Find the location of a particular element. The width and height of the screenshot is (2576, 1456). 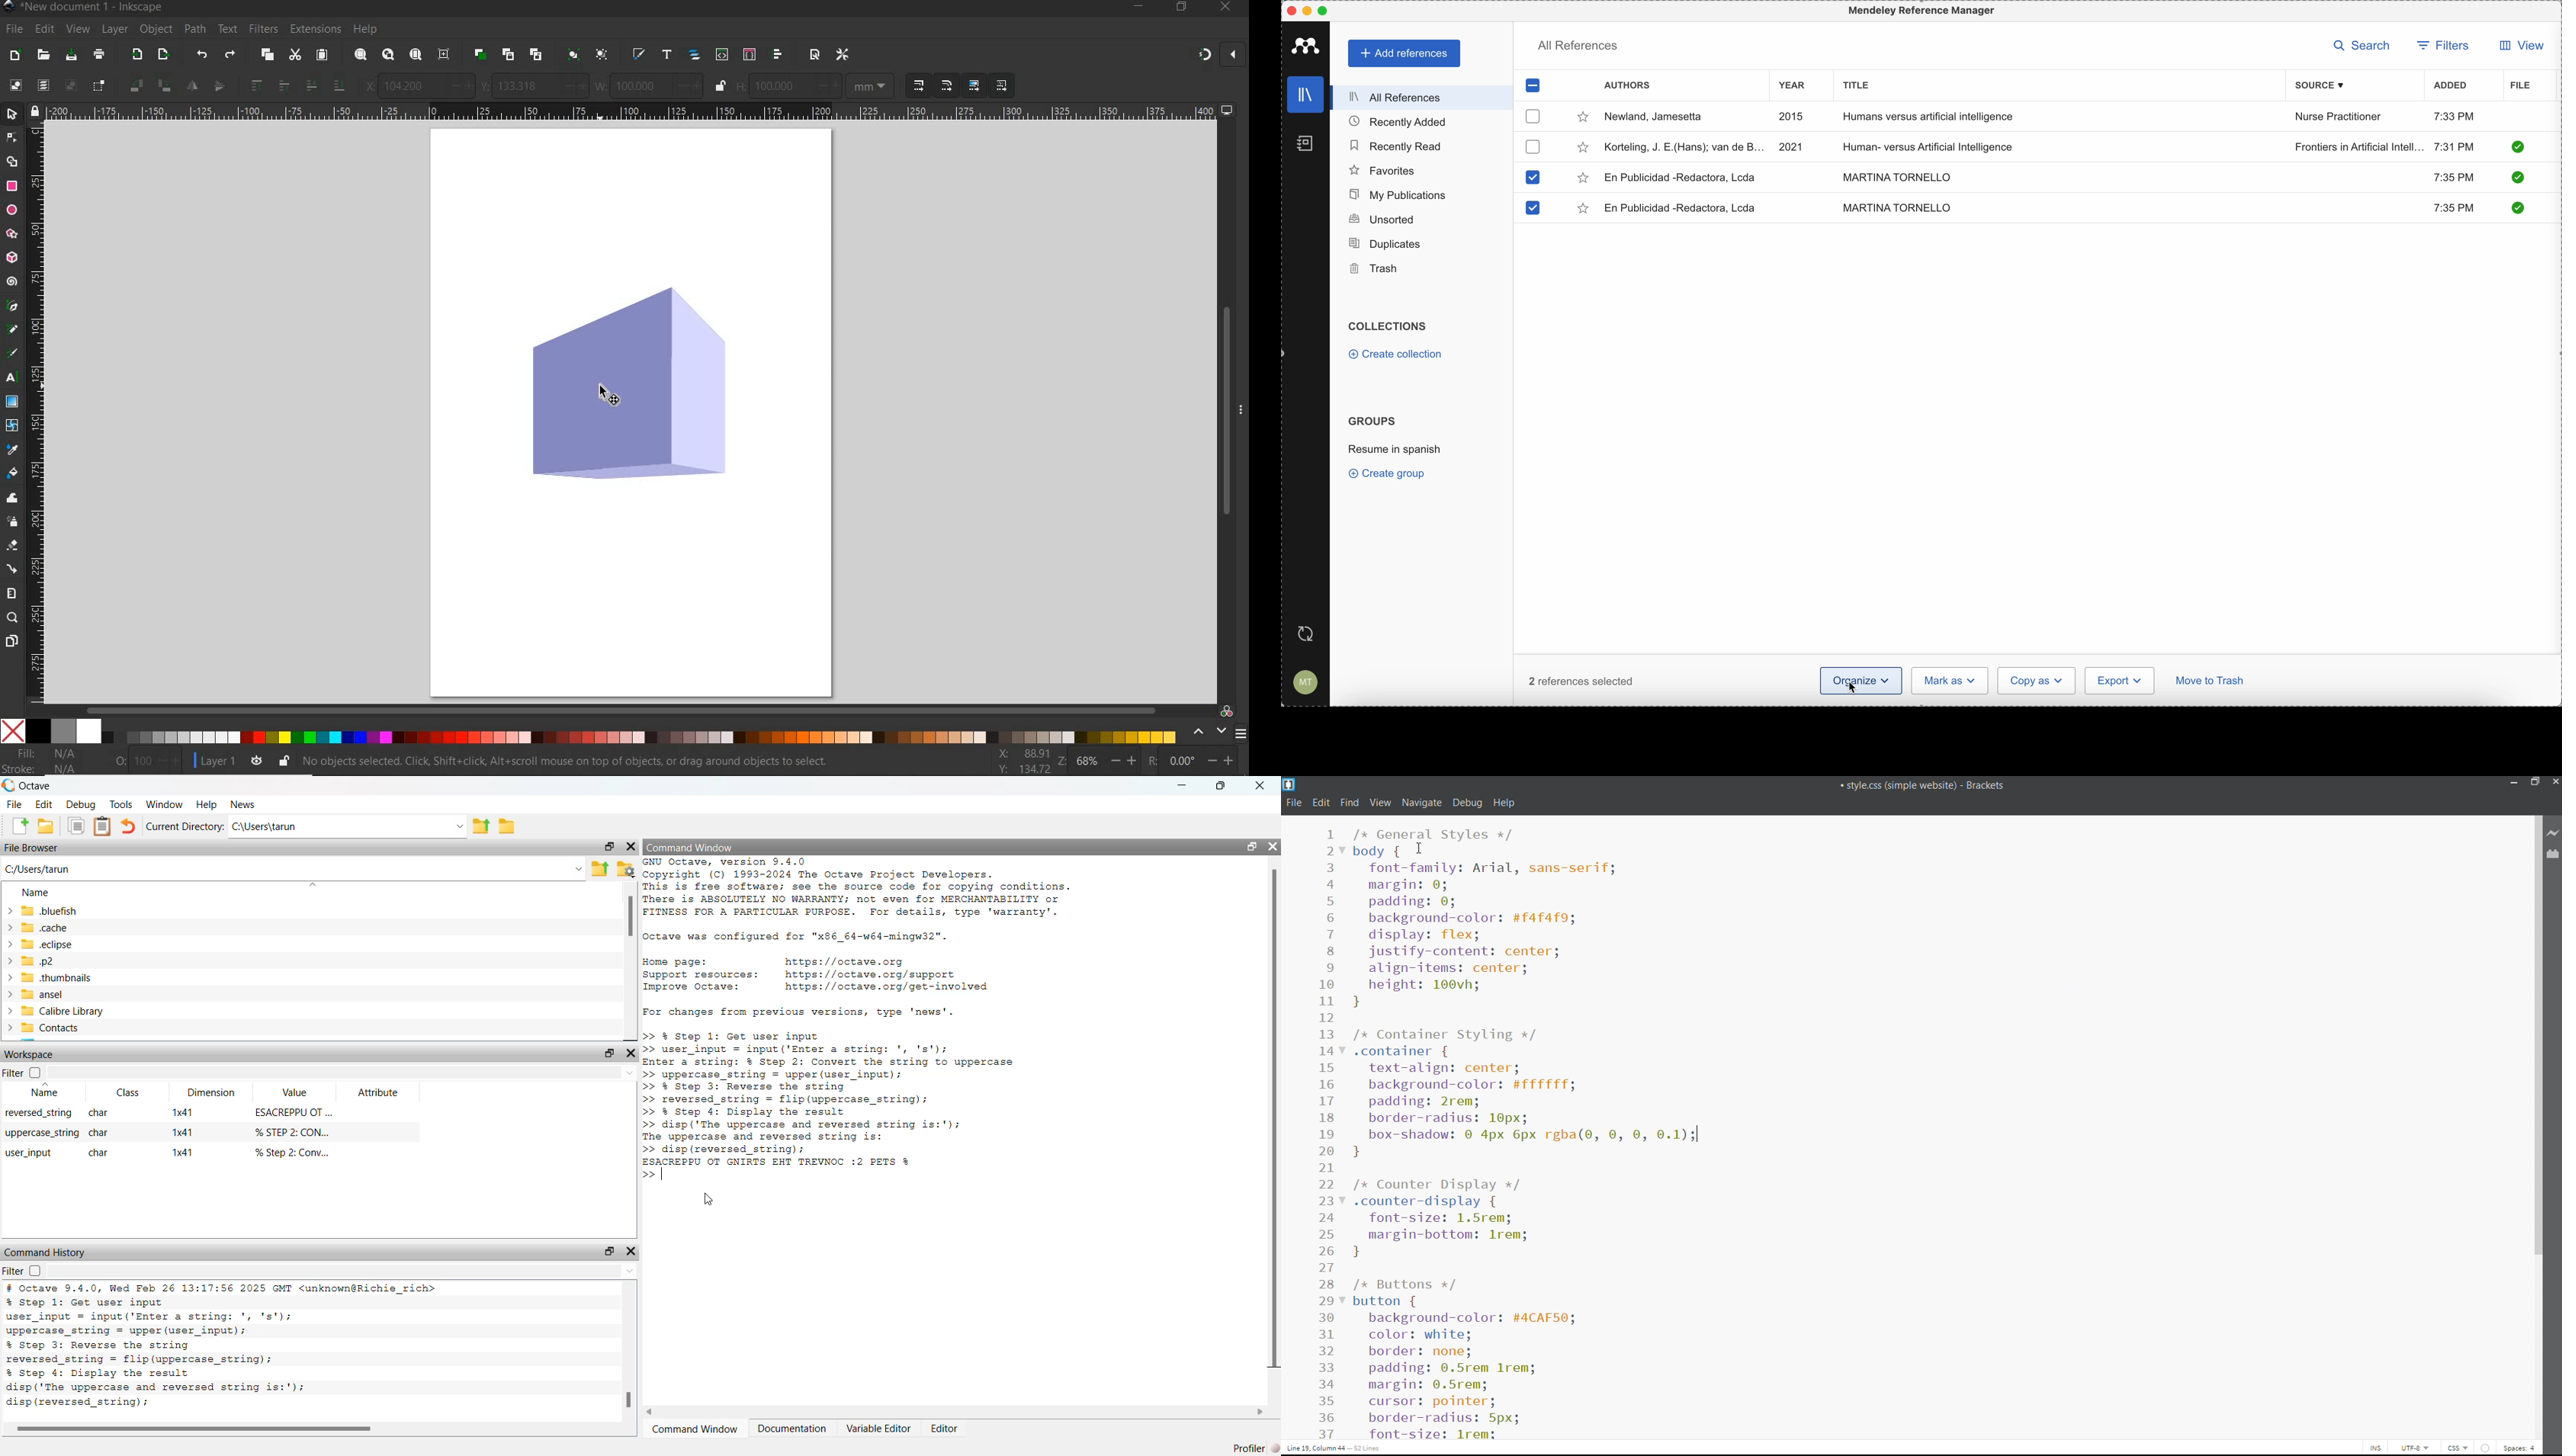

char is located at coordinates (101, 1113).